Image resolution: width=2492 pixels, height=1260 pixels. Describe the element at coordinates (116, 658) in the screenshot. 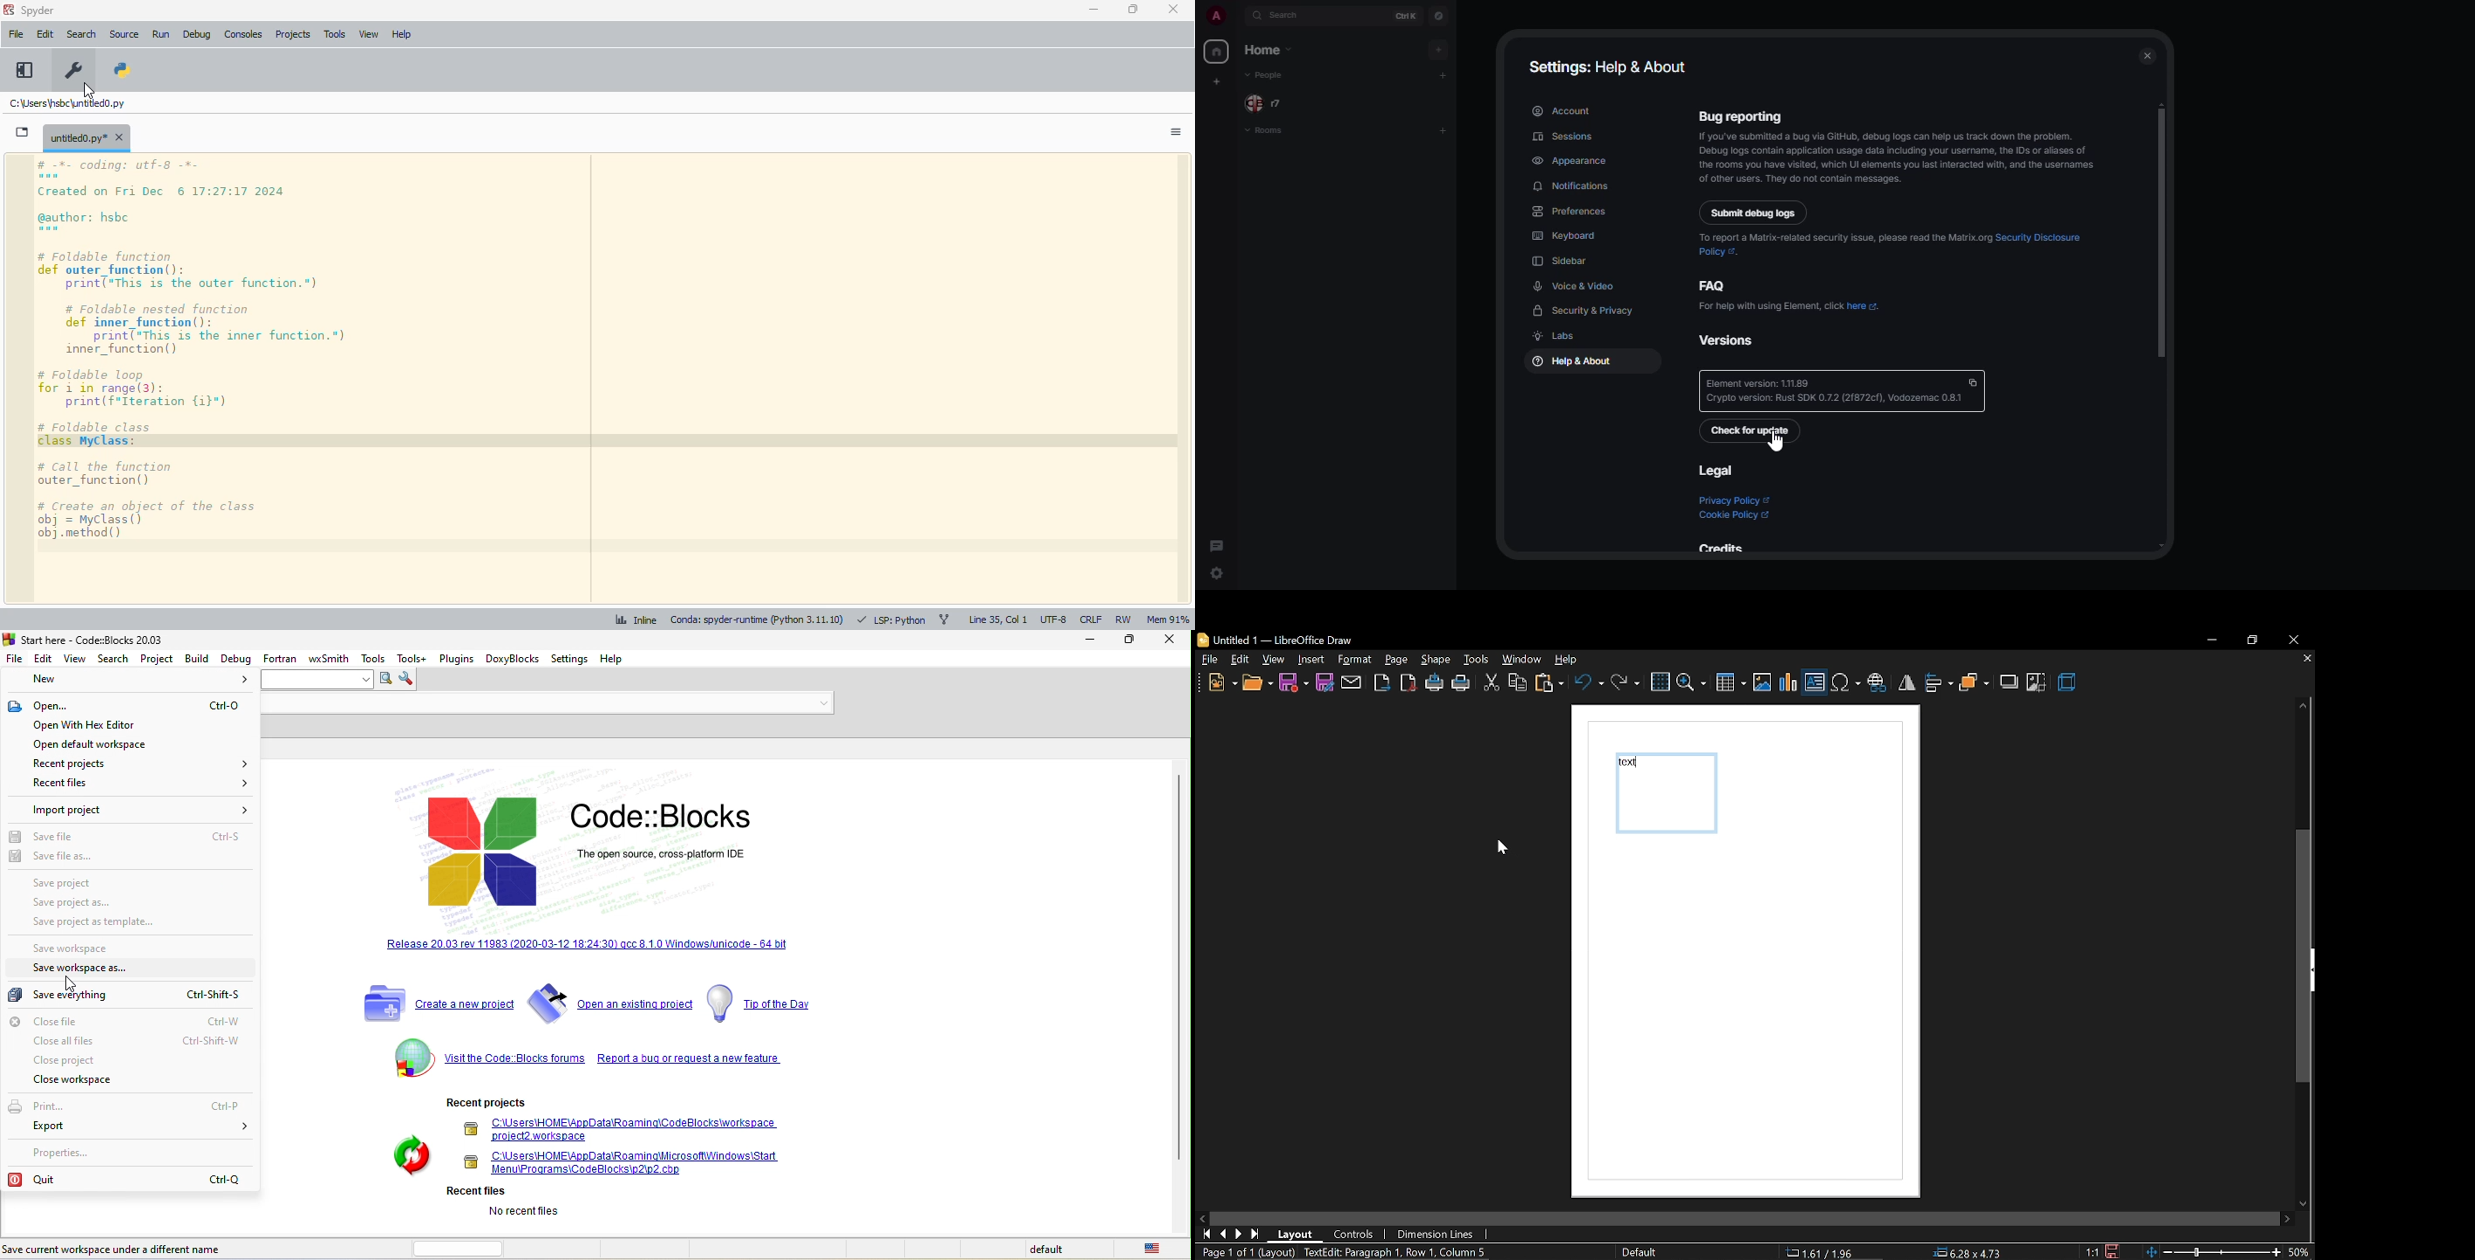

I see `search` at that location.